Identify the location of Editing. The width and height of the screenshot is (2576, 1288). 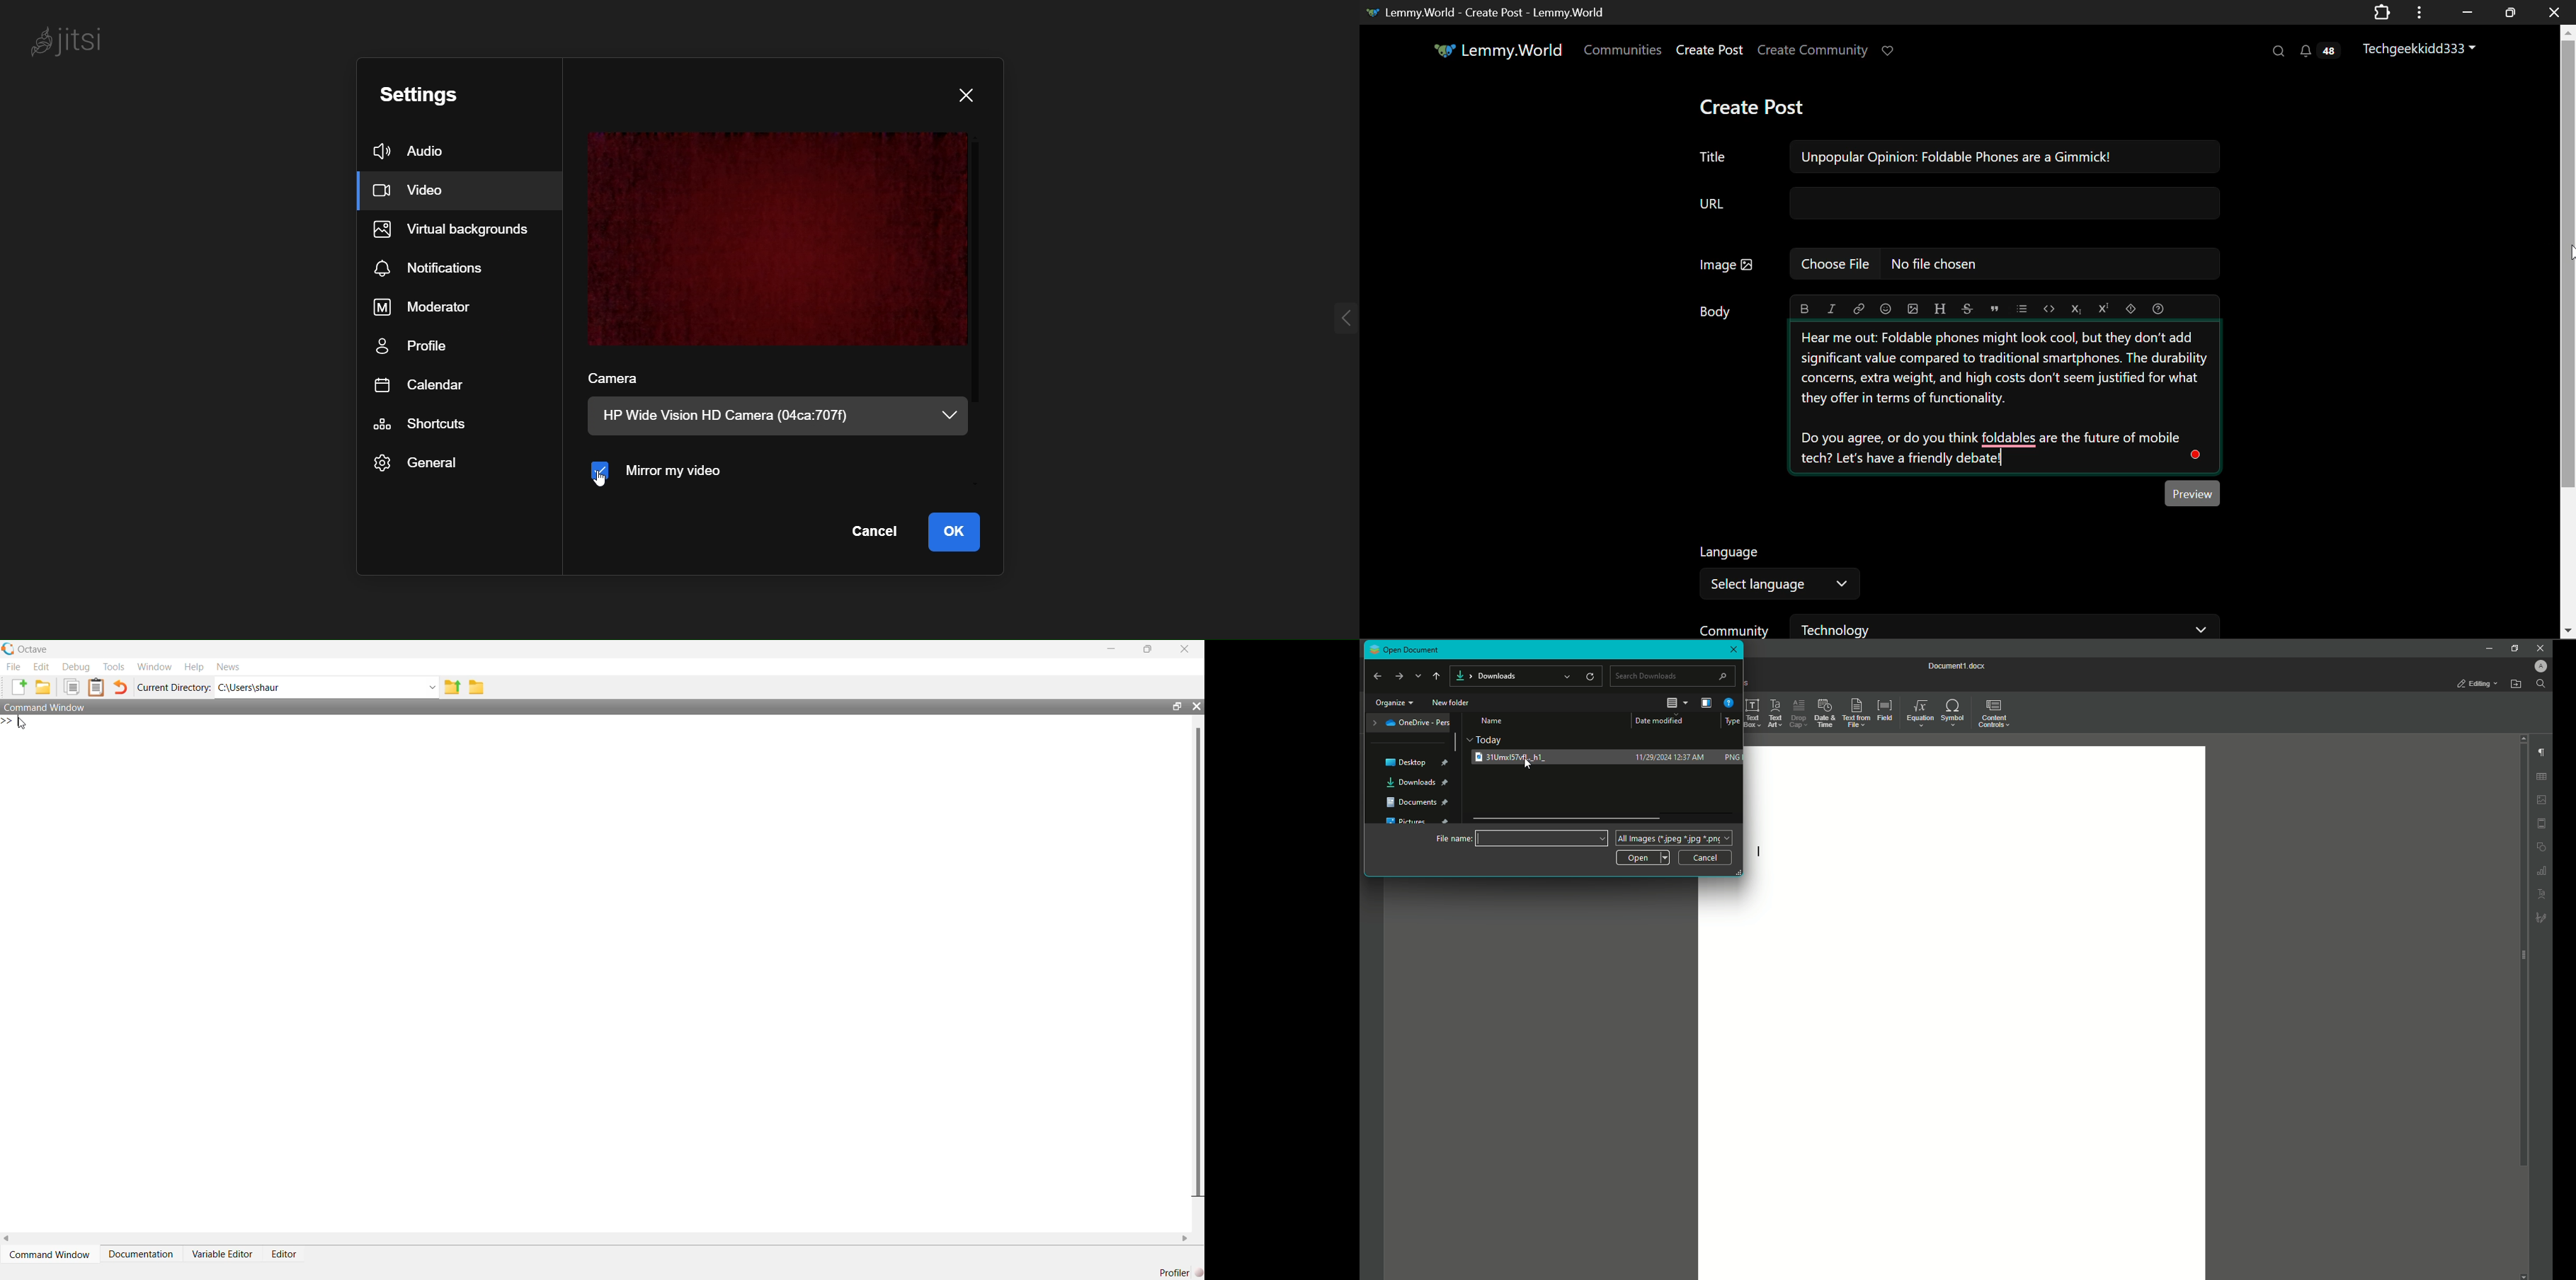
(2476, 683).